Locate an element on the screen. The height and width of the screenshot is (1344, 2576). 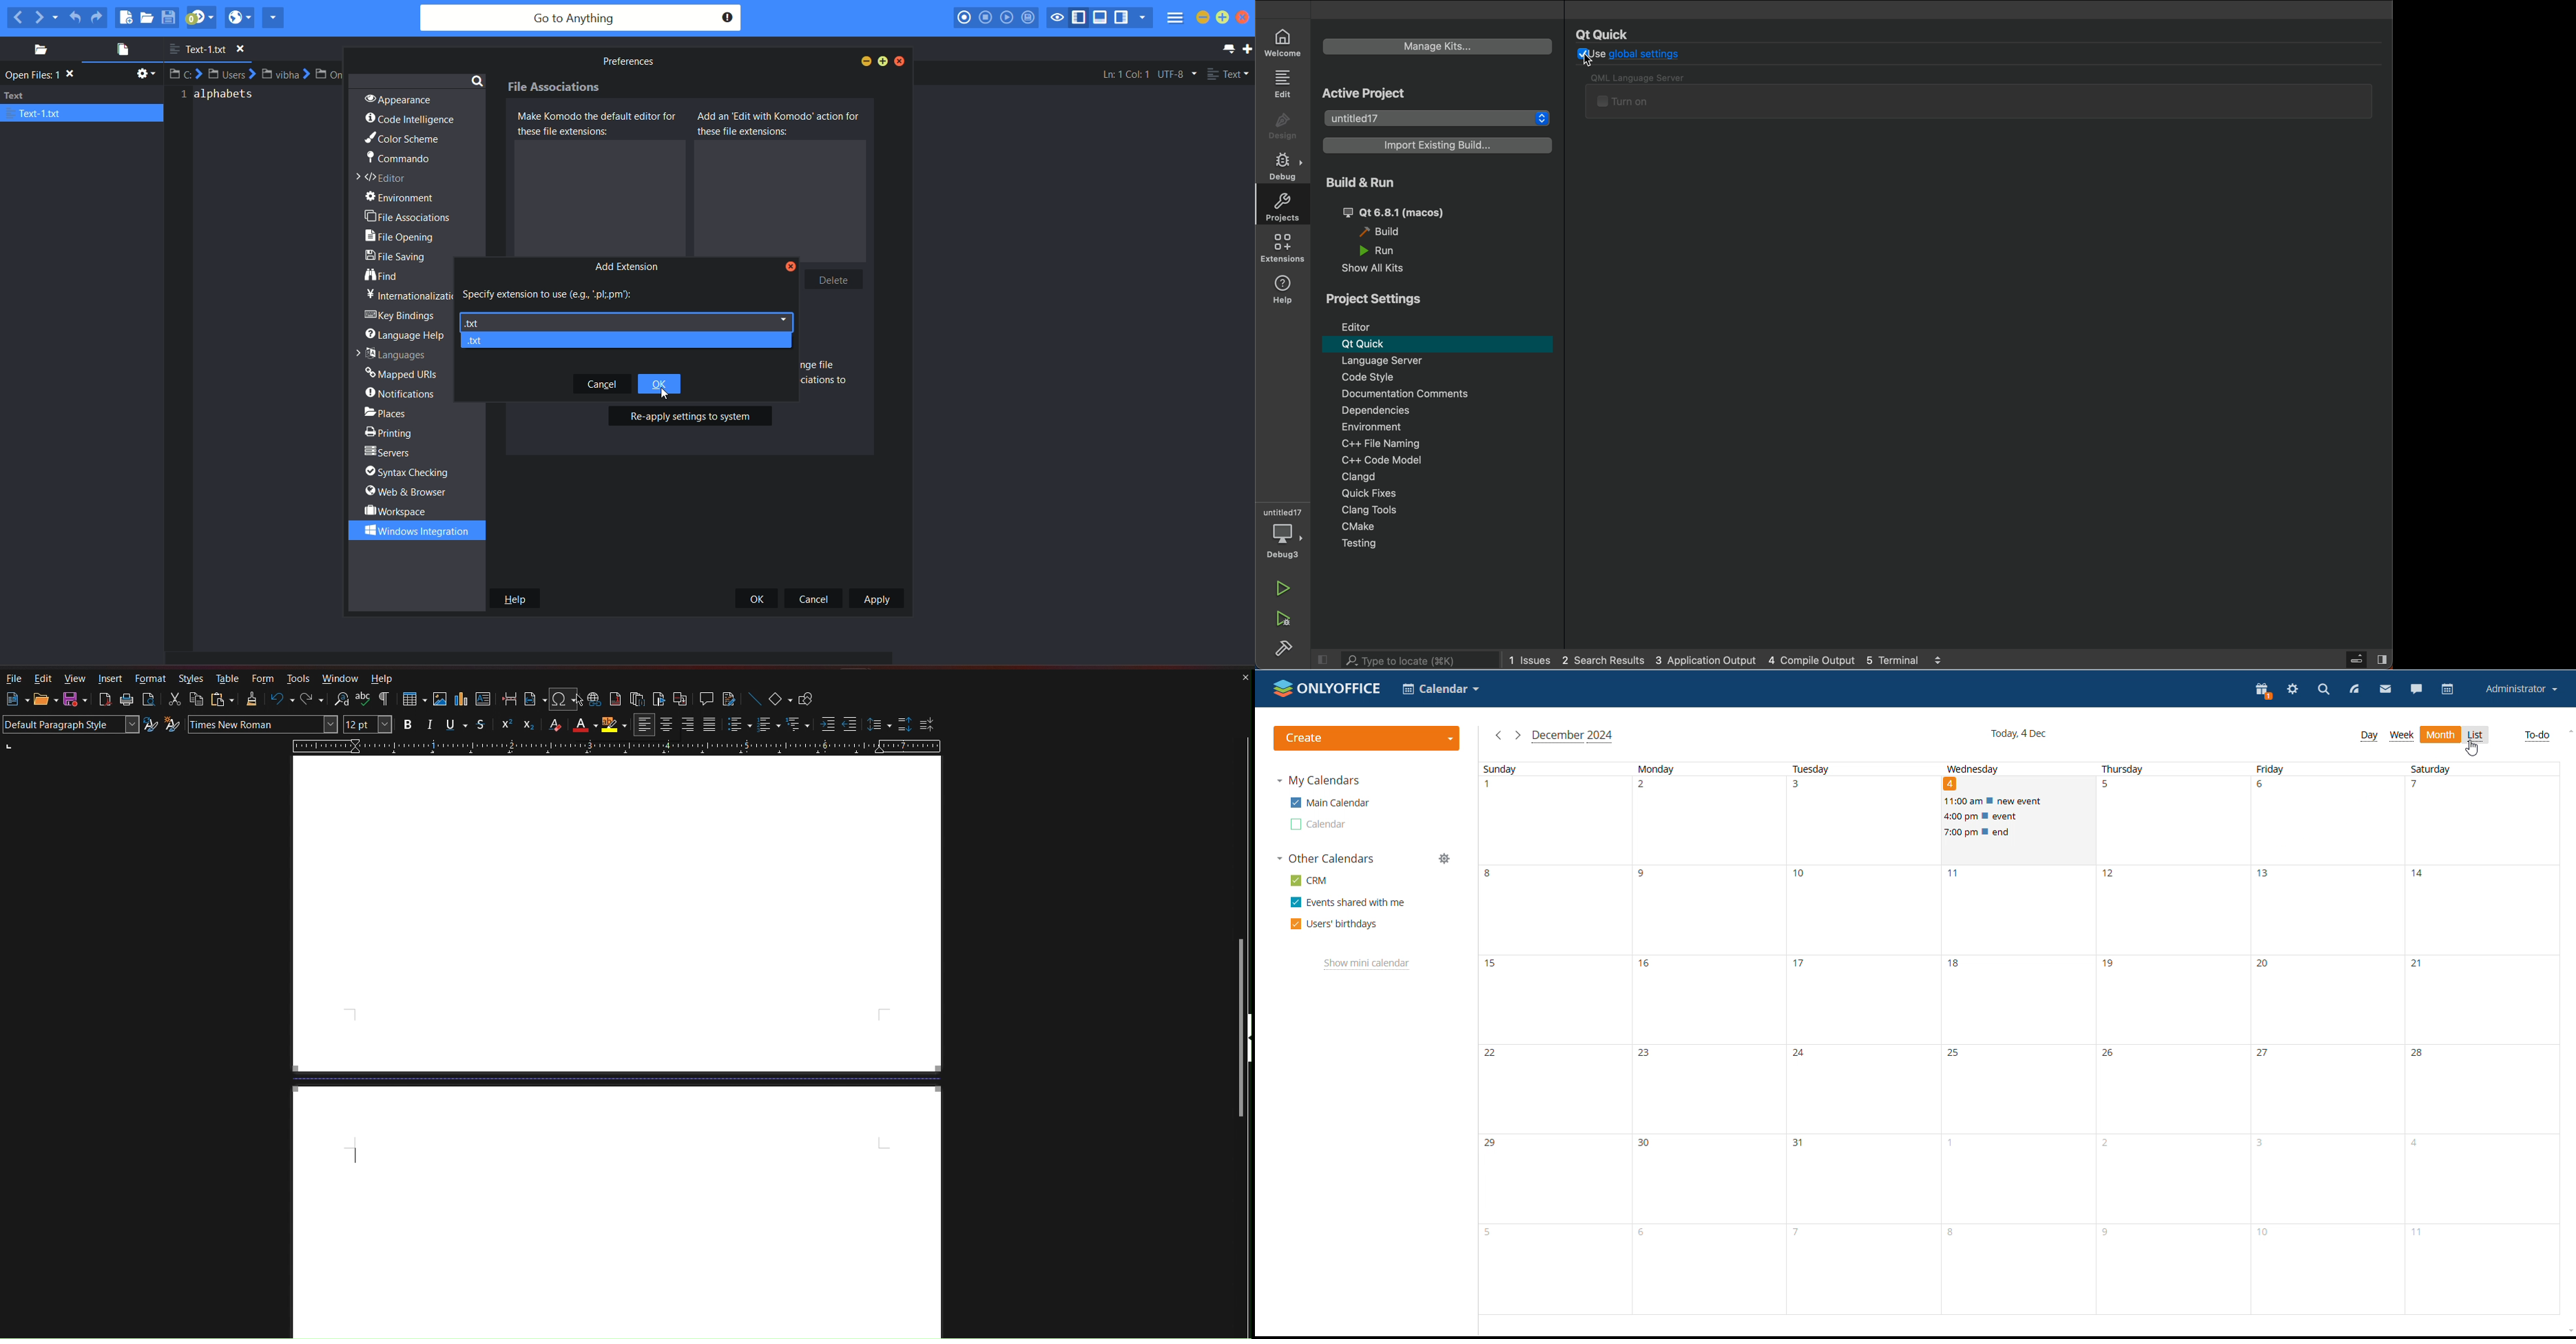
code style is located at coordinates (1445, 377).